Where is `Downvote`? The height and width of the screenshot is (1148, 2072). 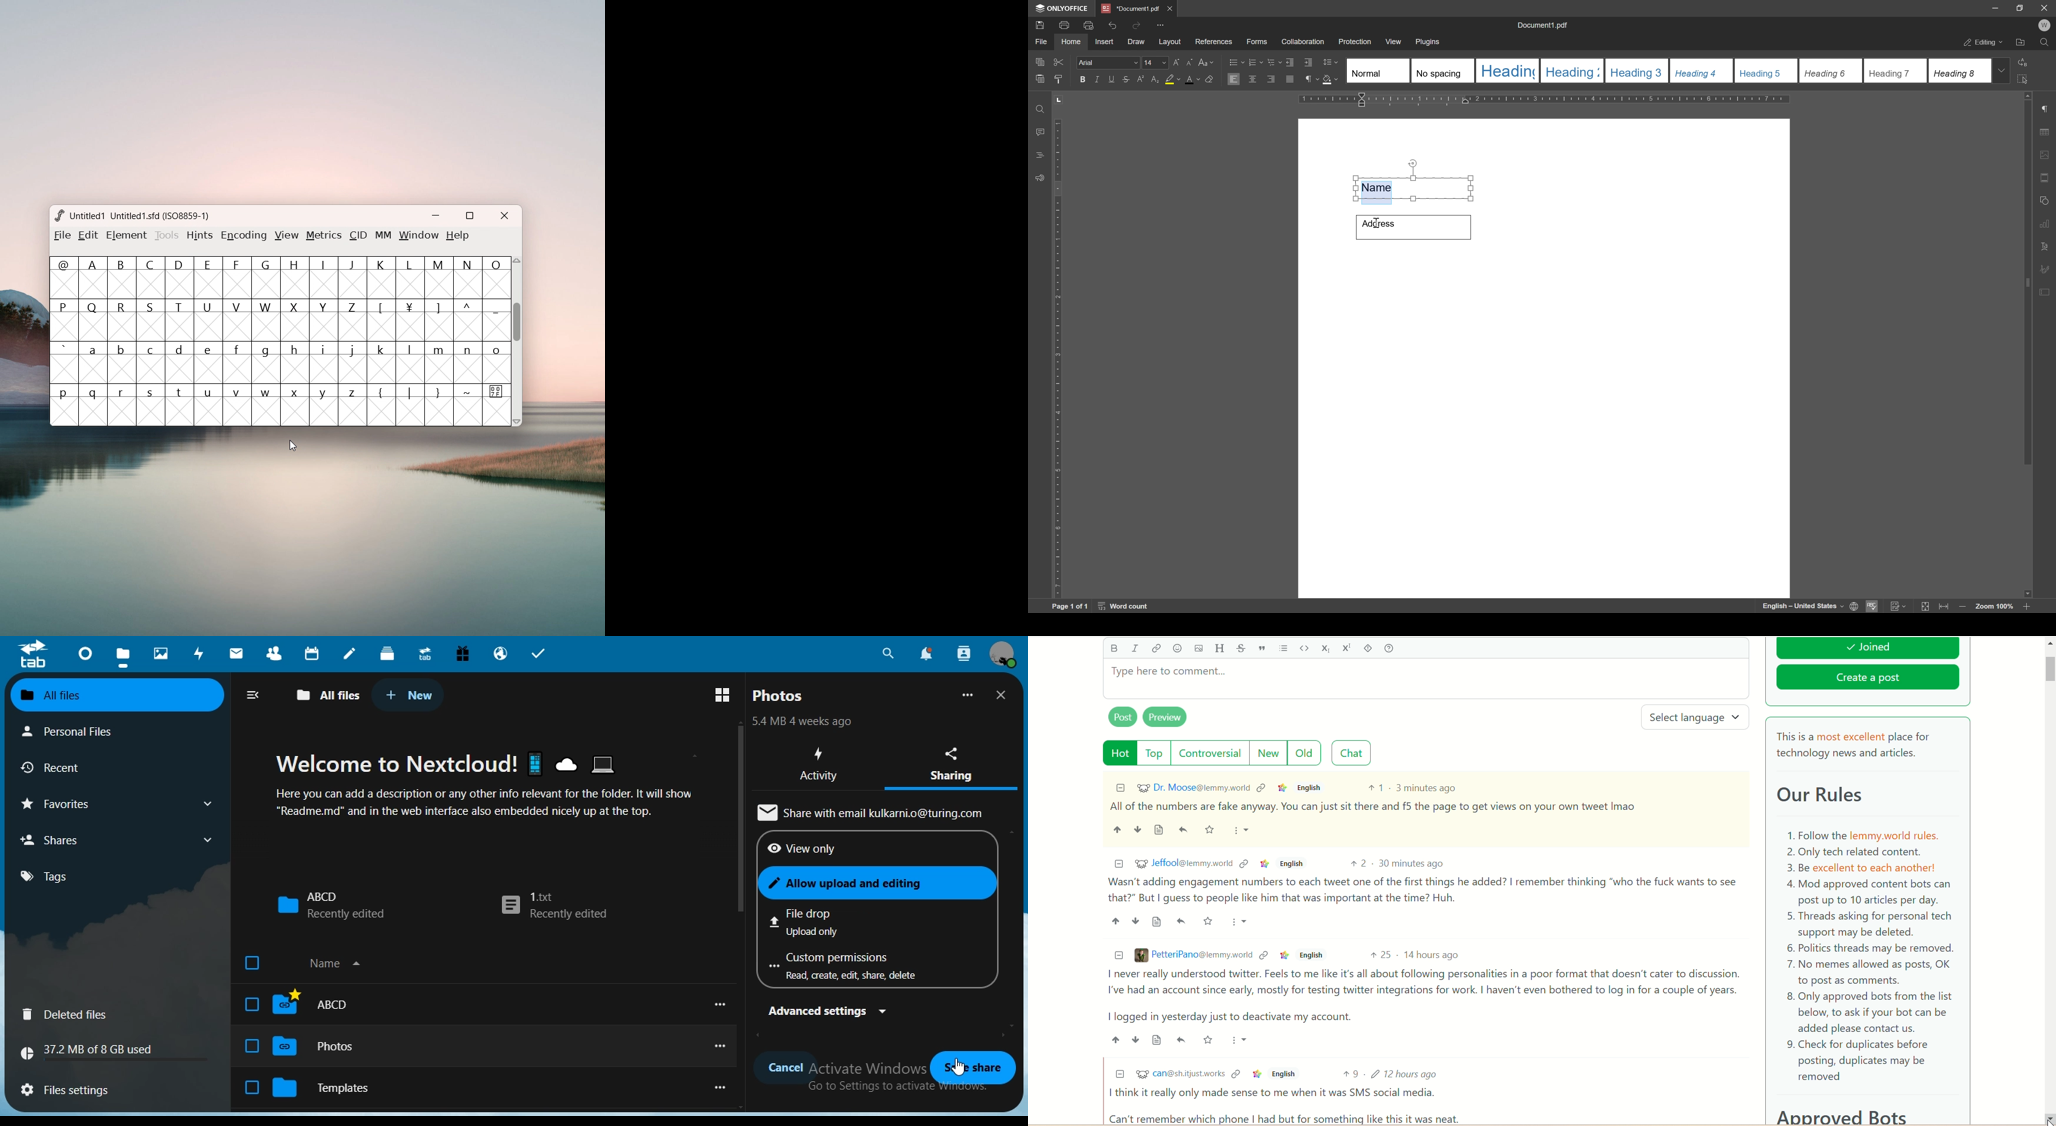 Downvote is located at coordinates (1136, 1040).